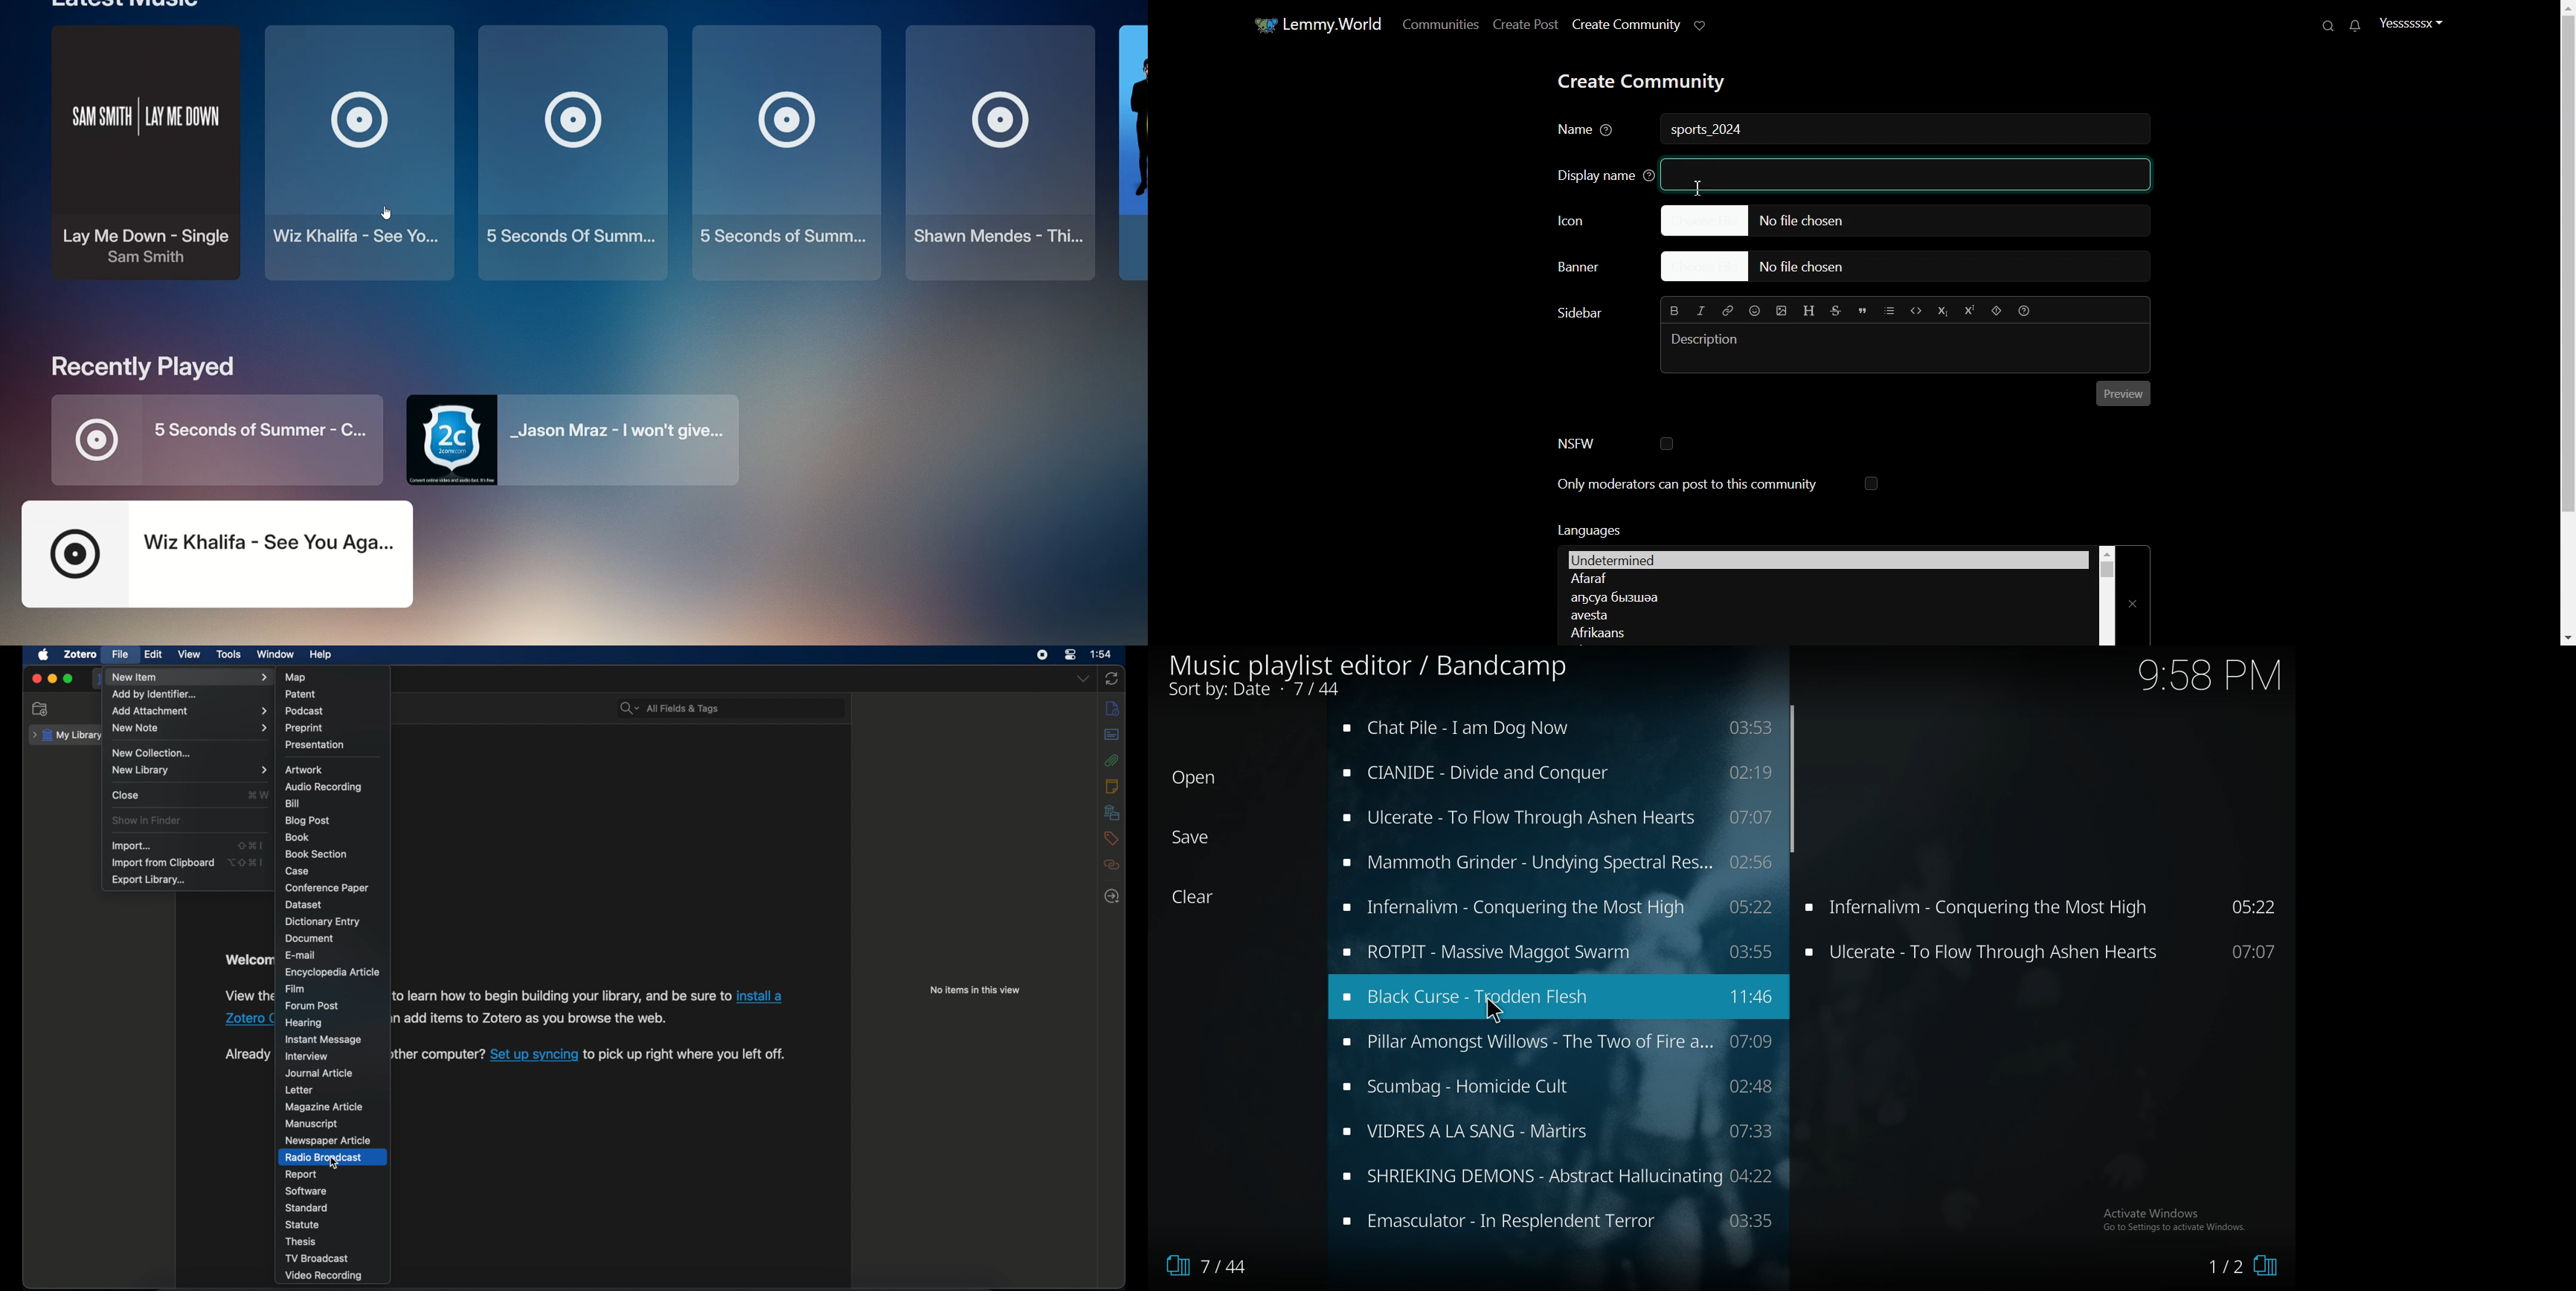  Describe the element at coordinates (439, 1055) in the screenshot. I see `ther computer?` at that location.